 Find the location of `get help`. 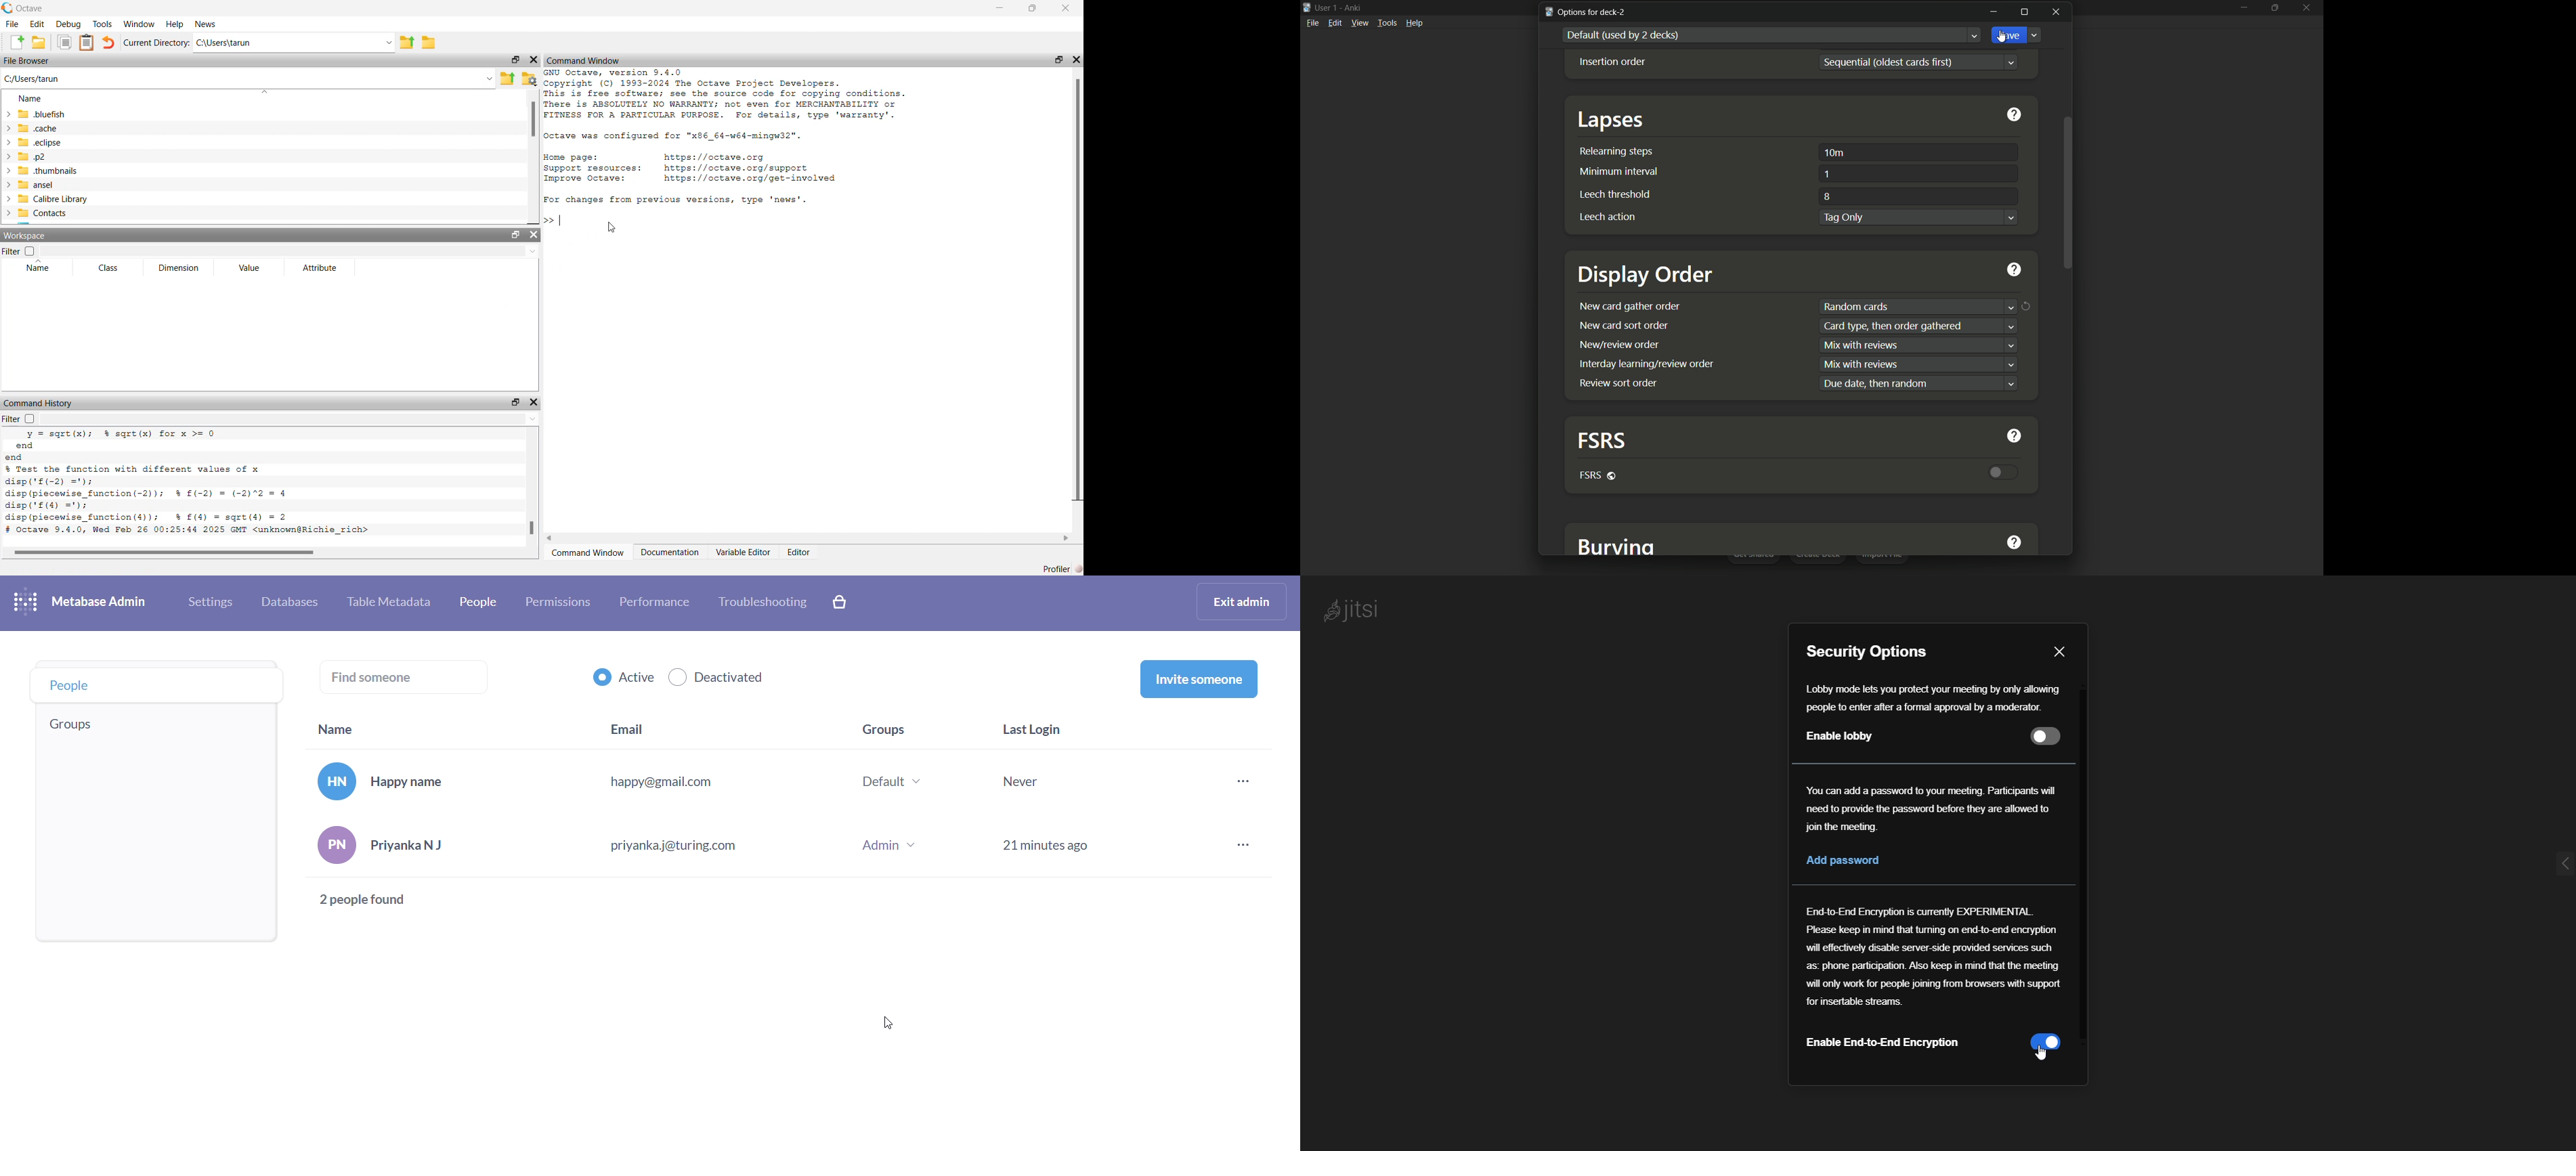

get help is located at coordinates (2015, 269).